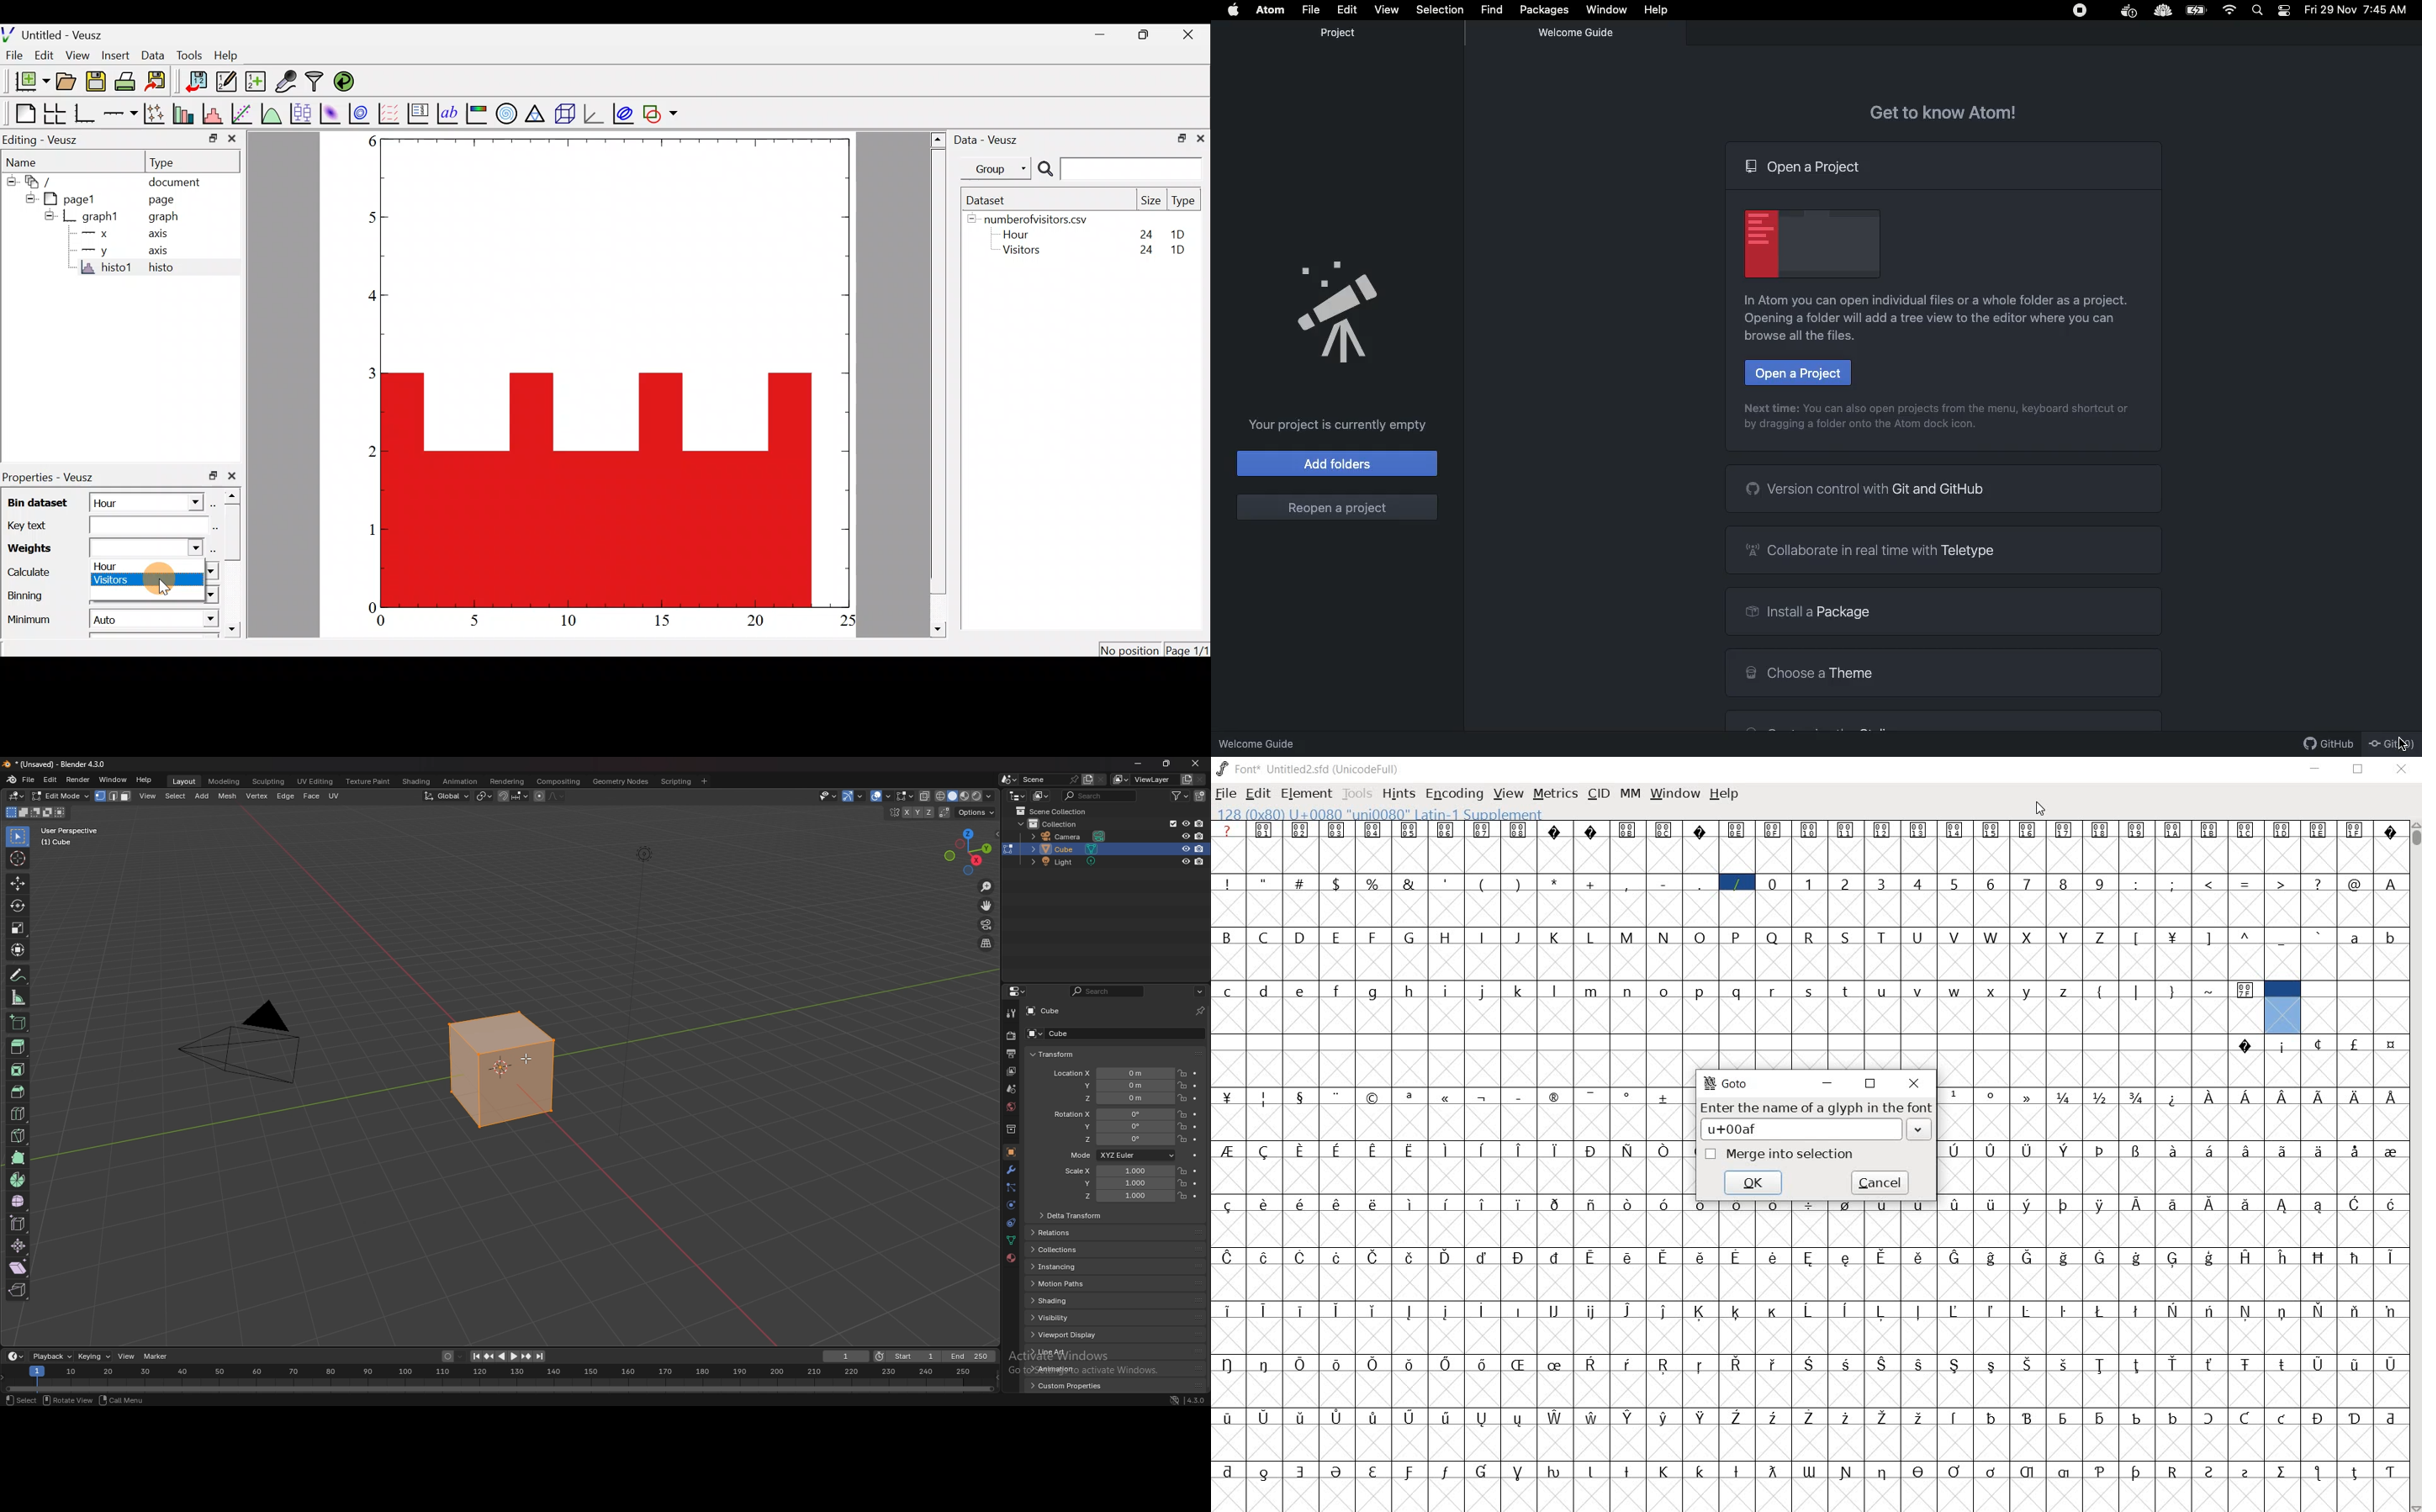 The height and width of the screenshot is (1512, 2436). I want to click on 2, so click(365, 452).